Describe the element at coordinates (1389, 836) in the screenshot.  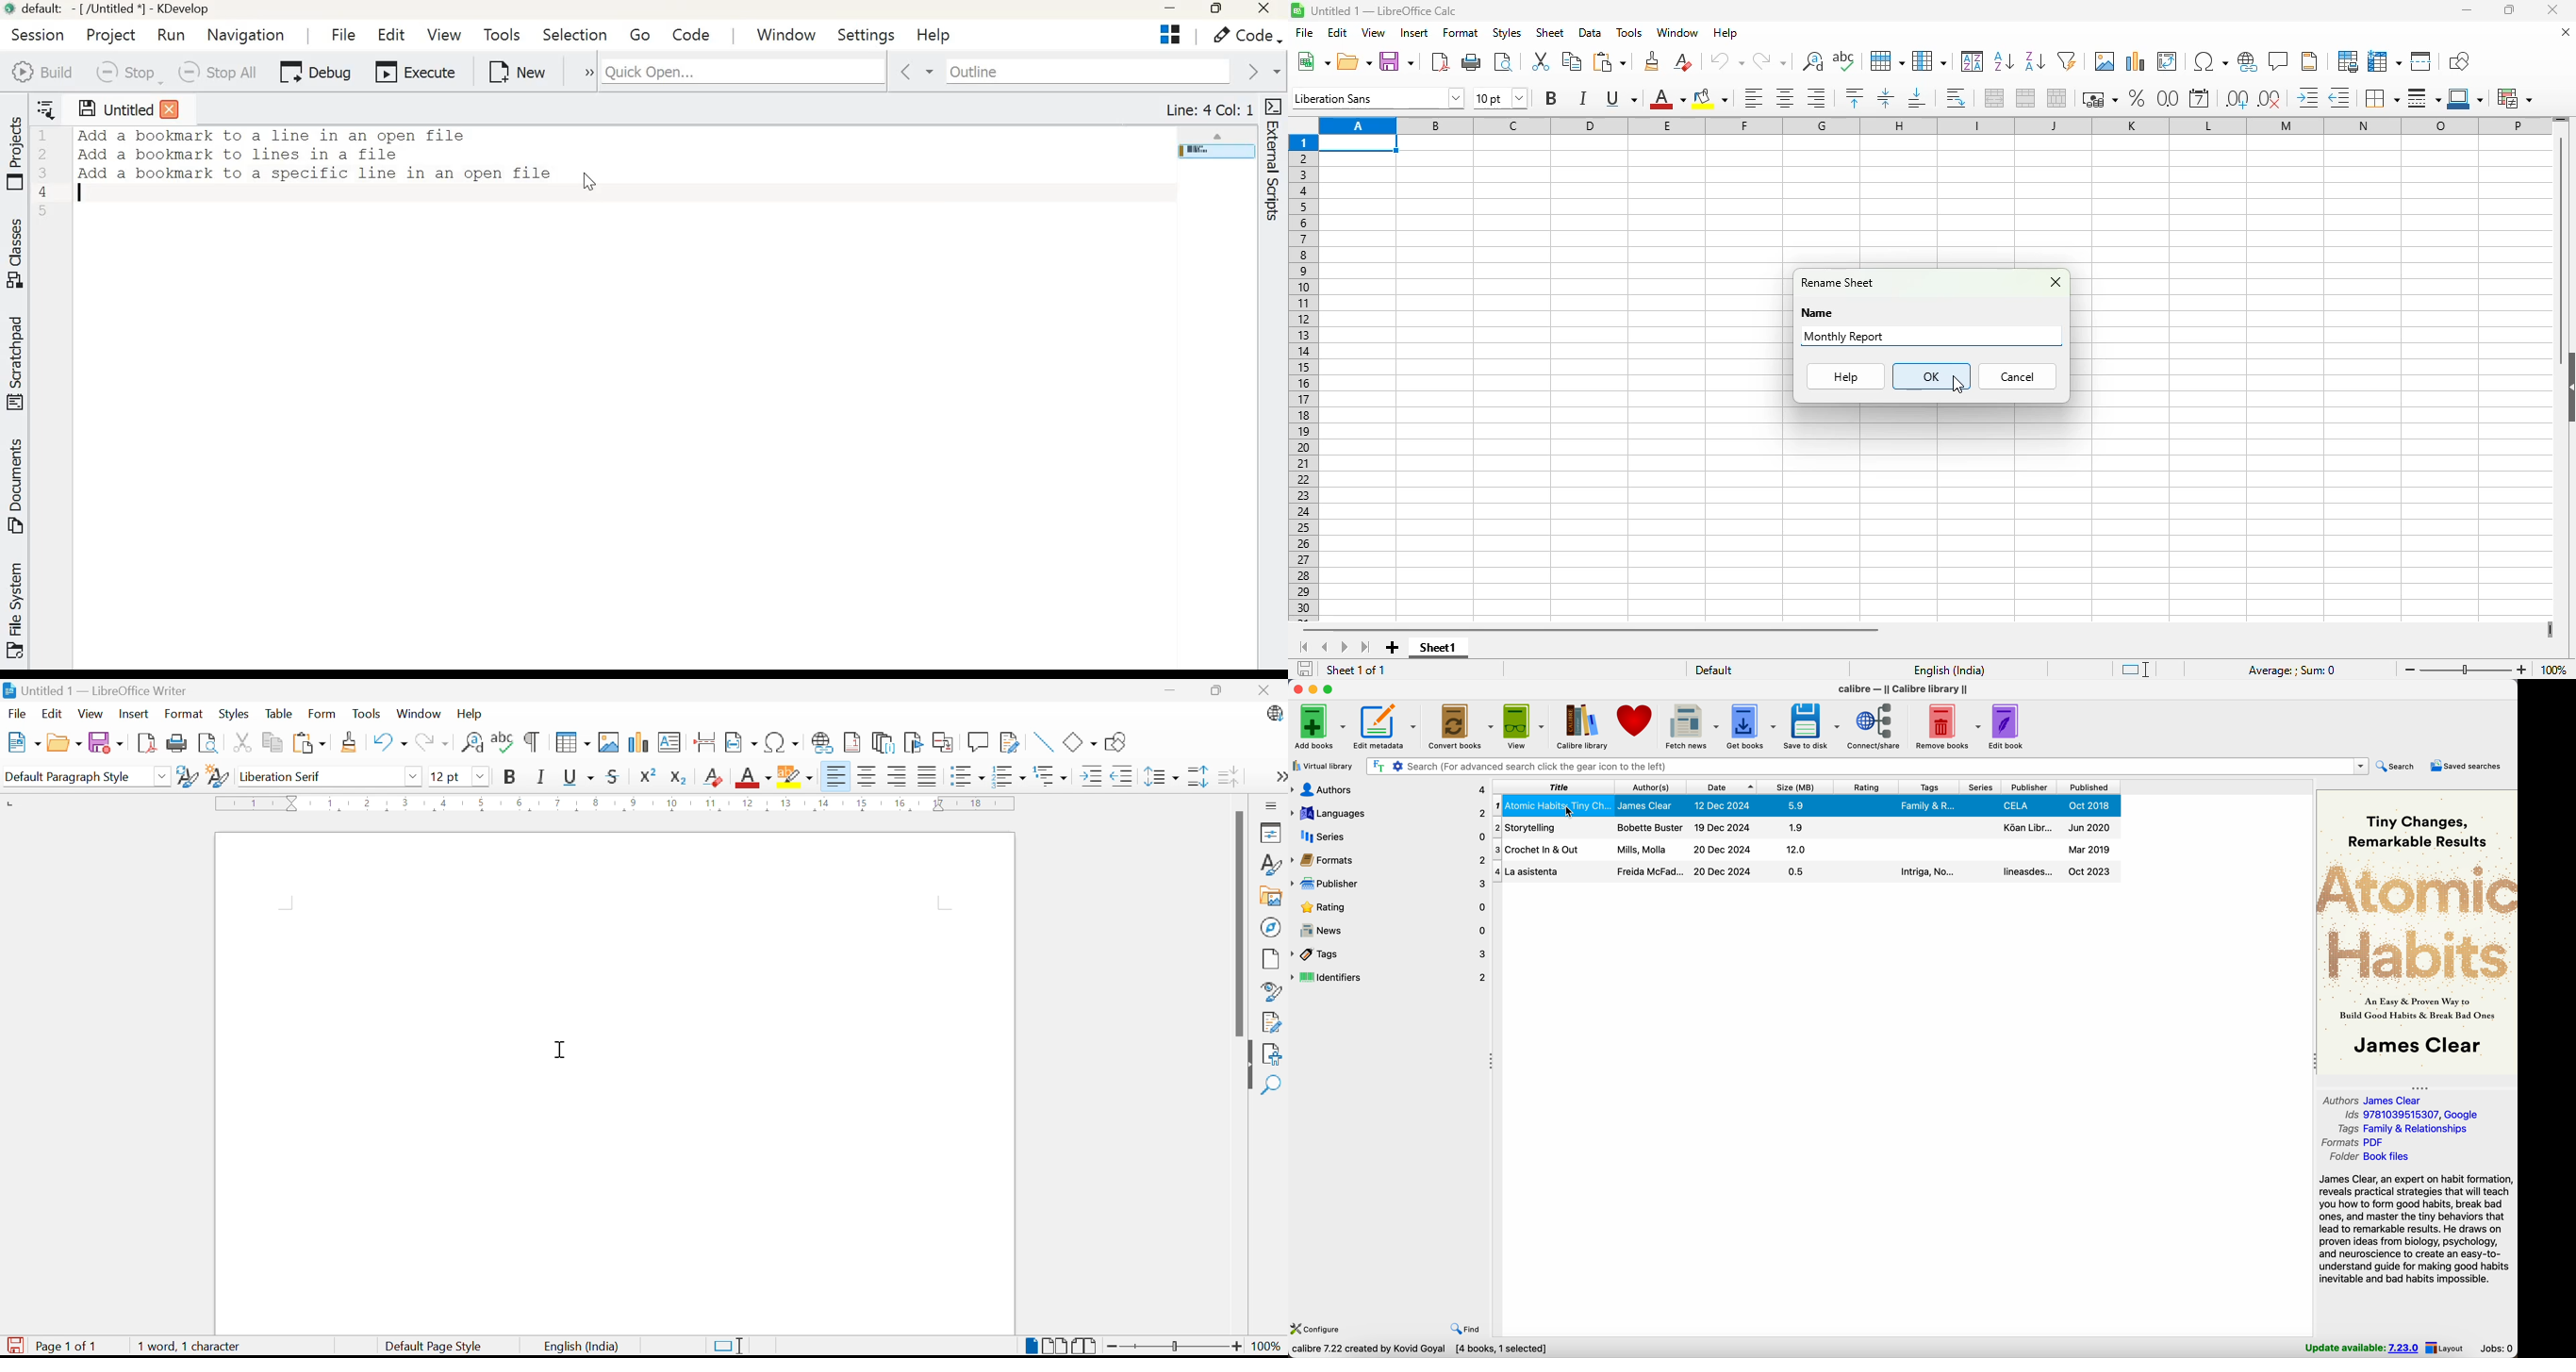
I see `series` at that location.